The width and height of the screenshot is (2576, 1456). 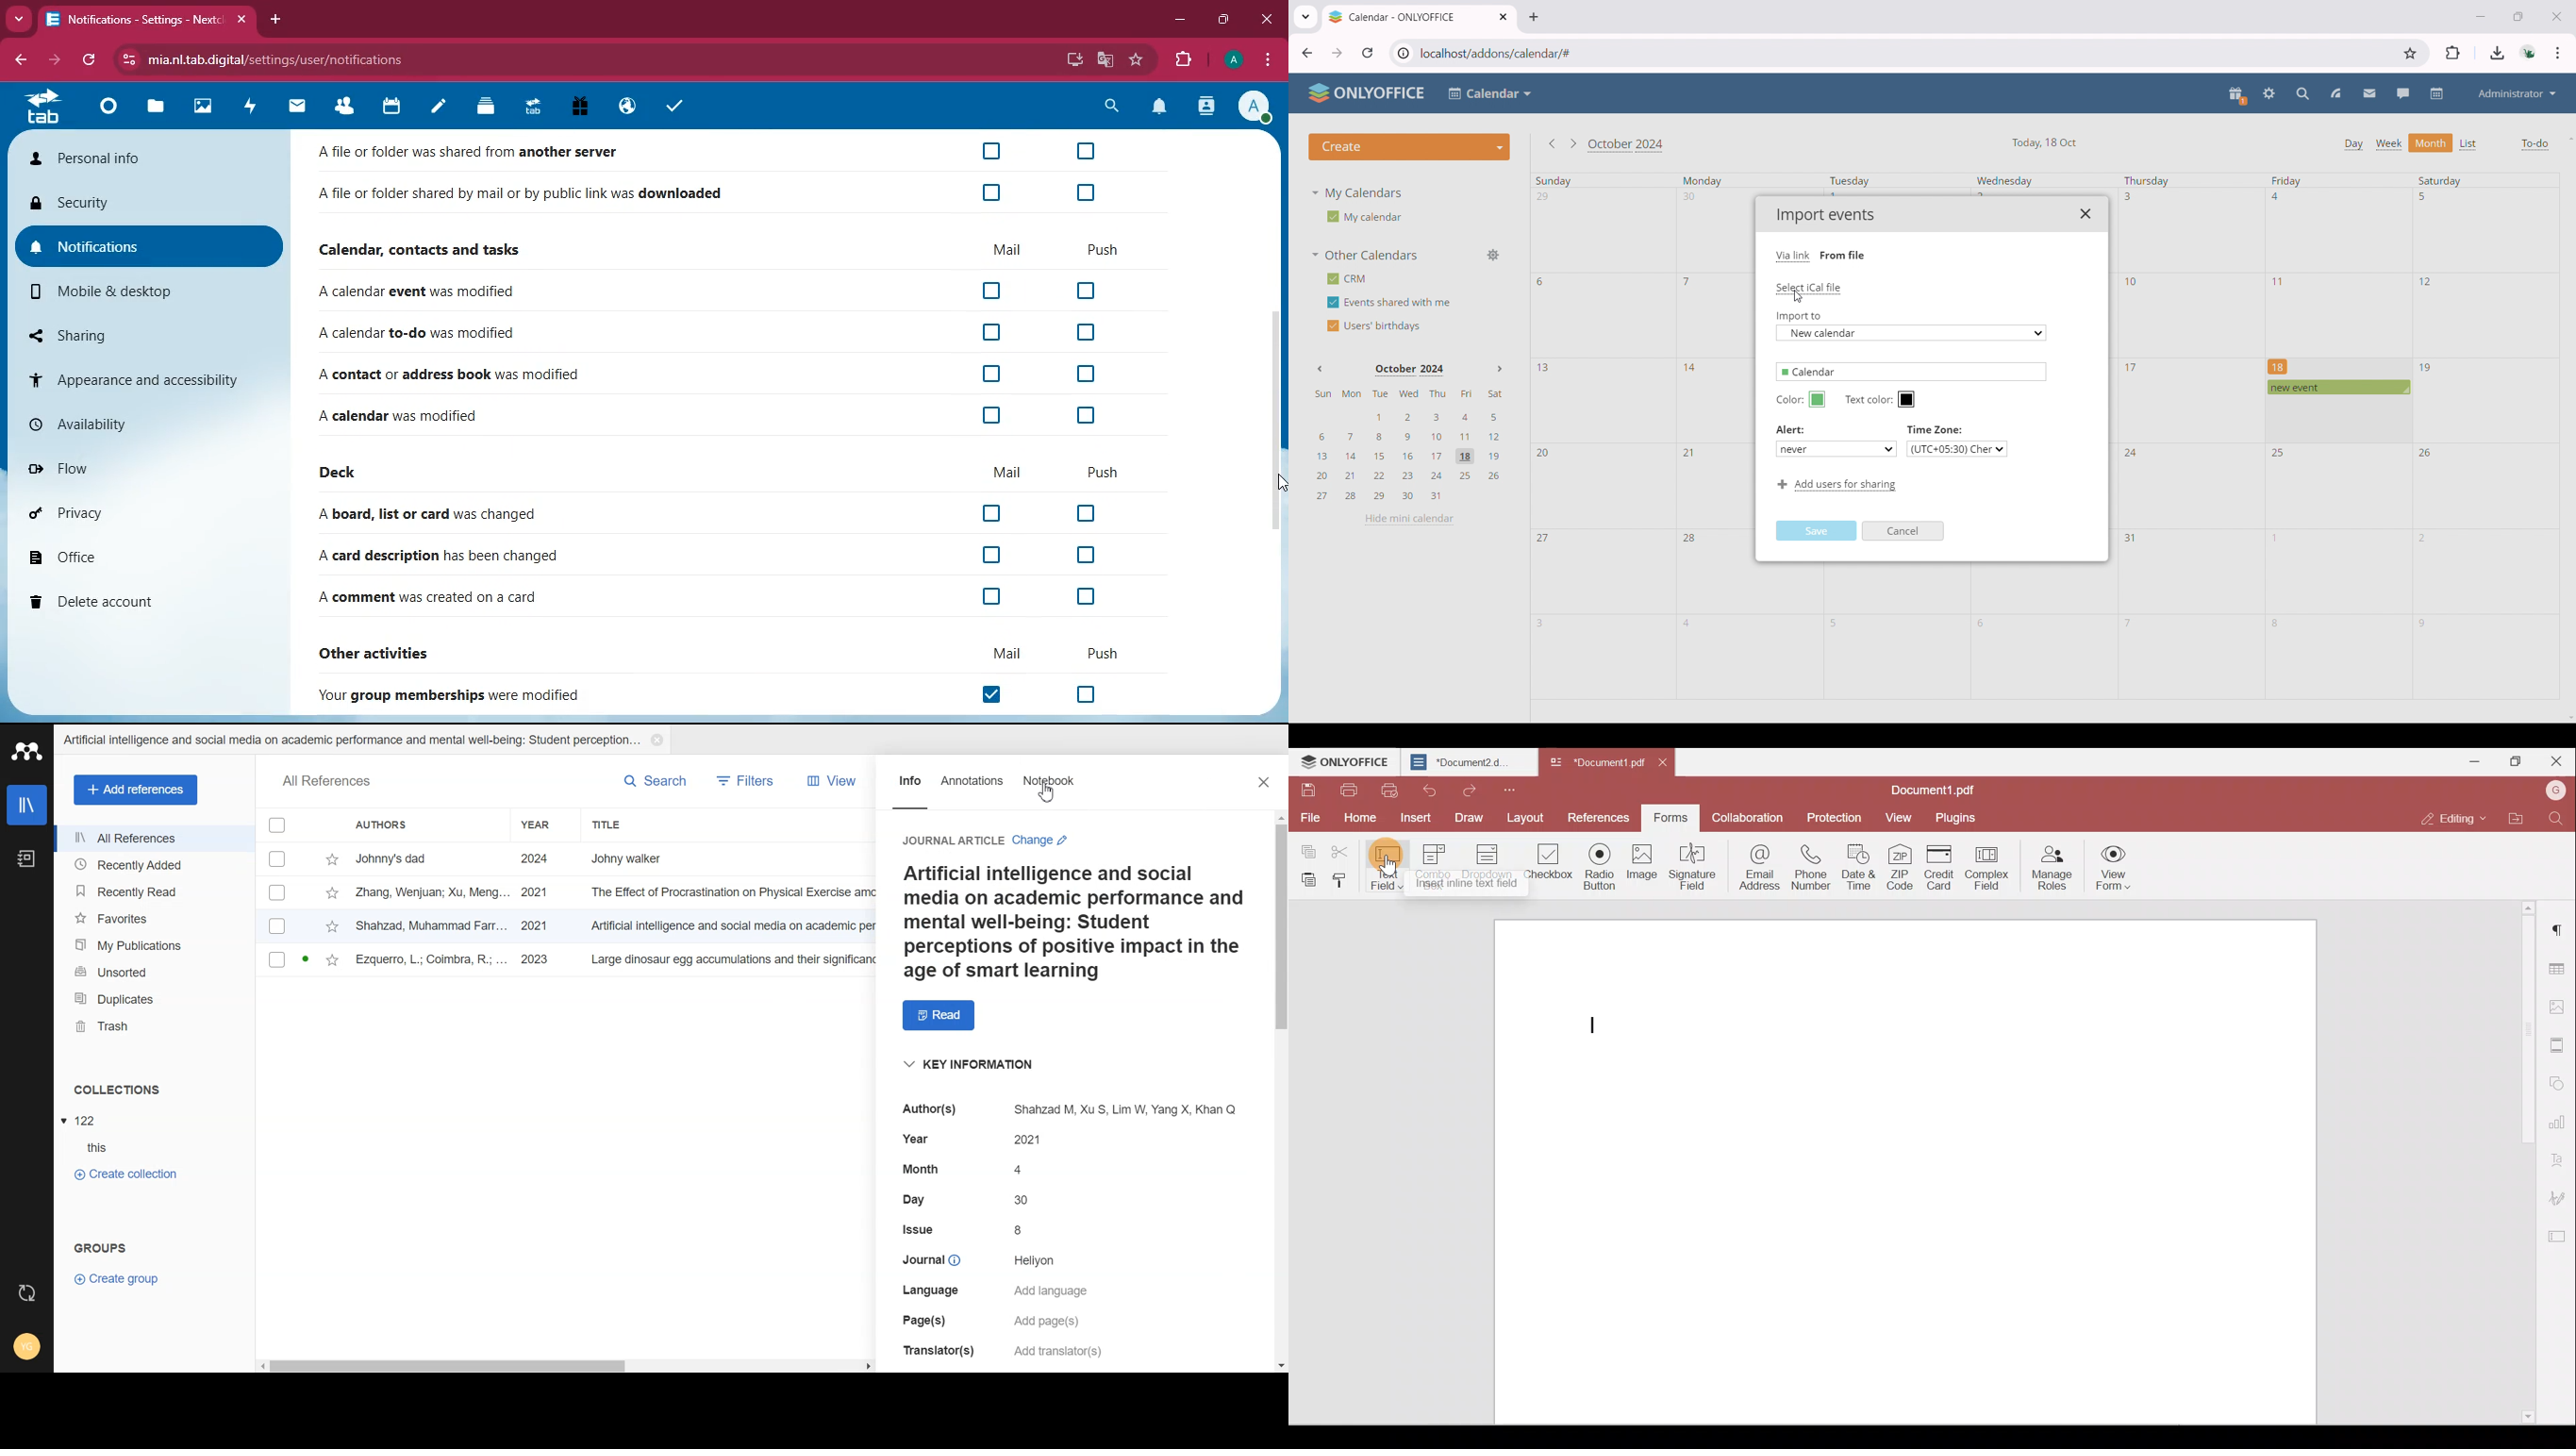 What do you see at coordinates (940, 1016) in the screenshot?
I see `Read` at bounding box center [940, 1016].